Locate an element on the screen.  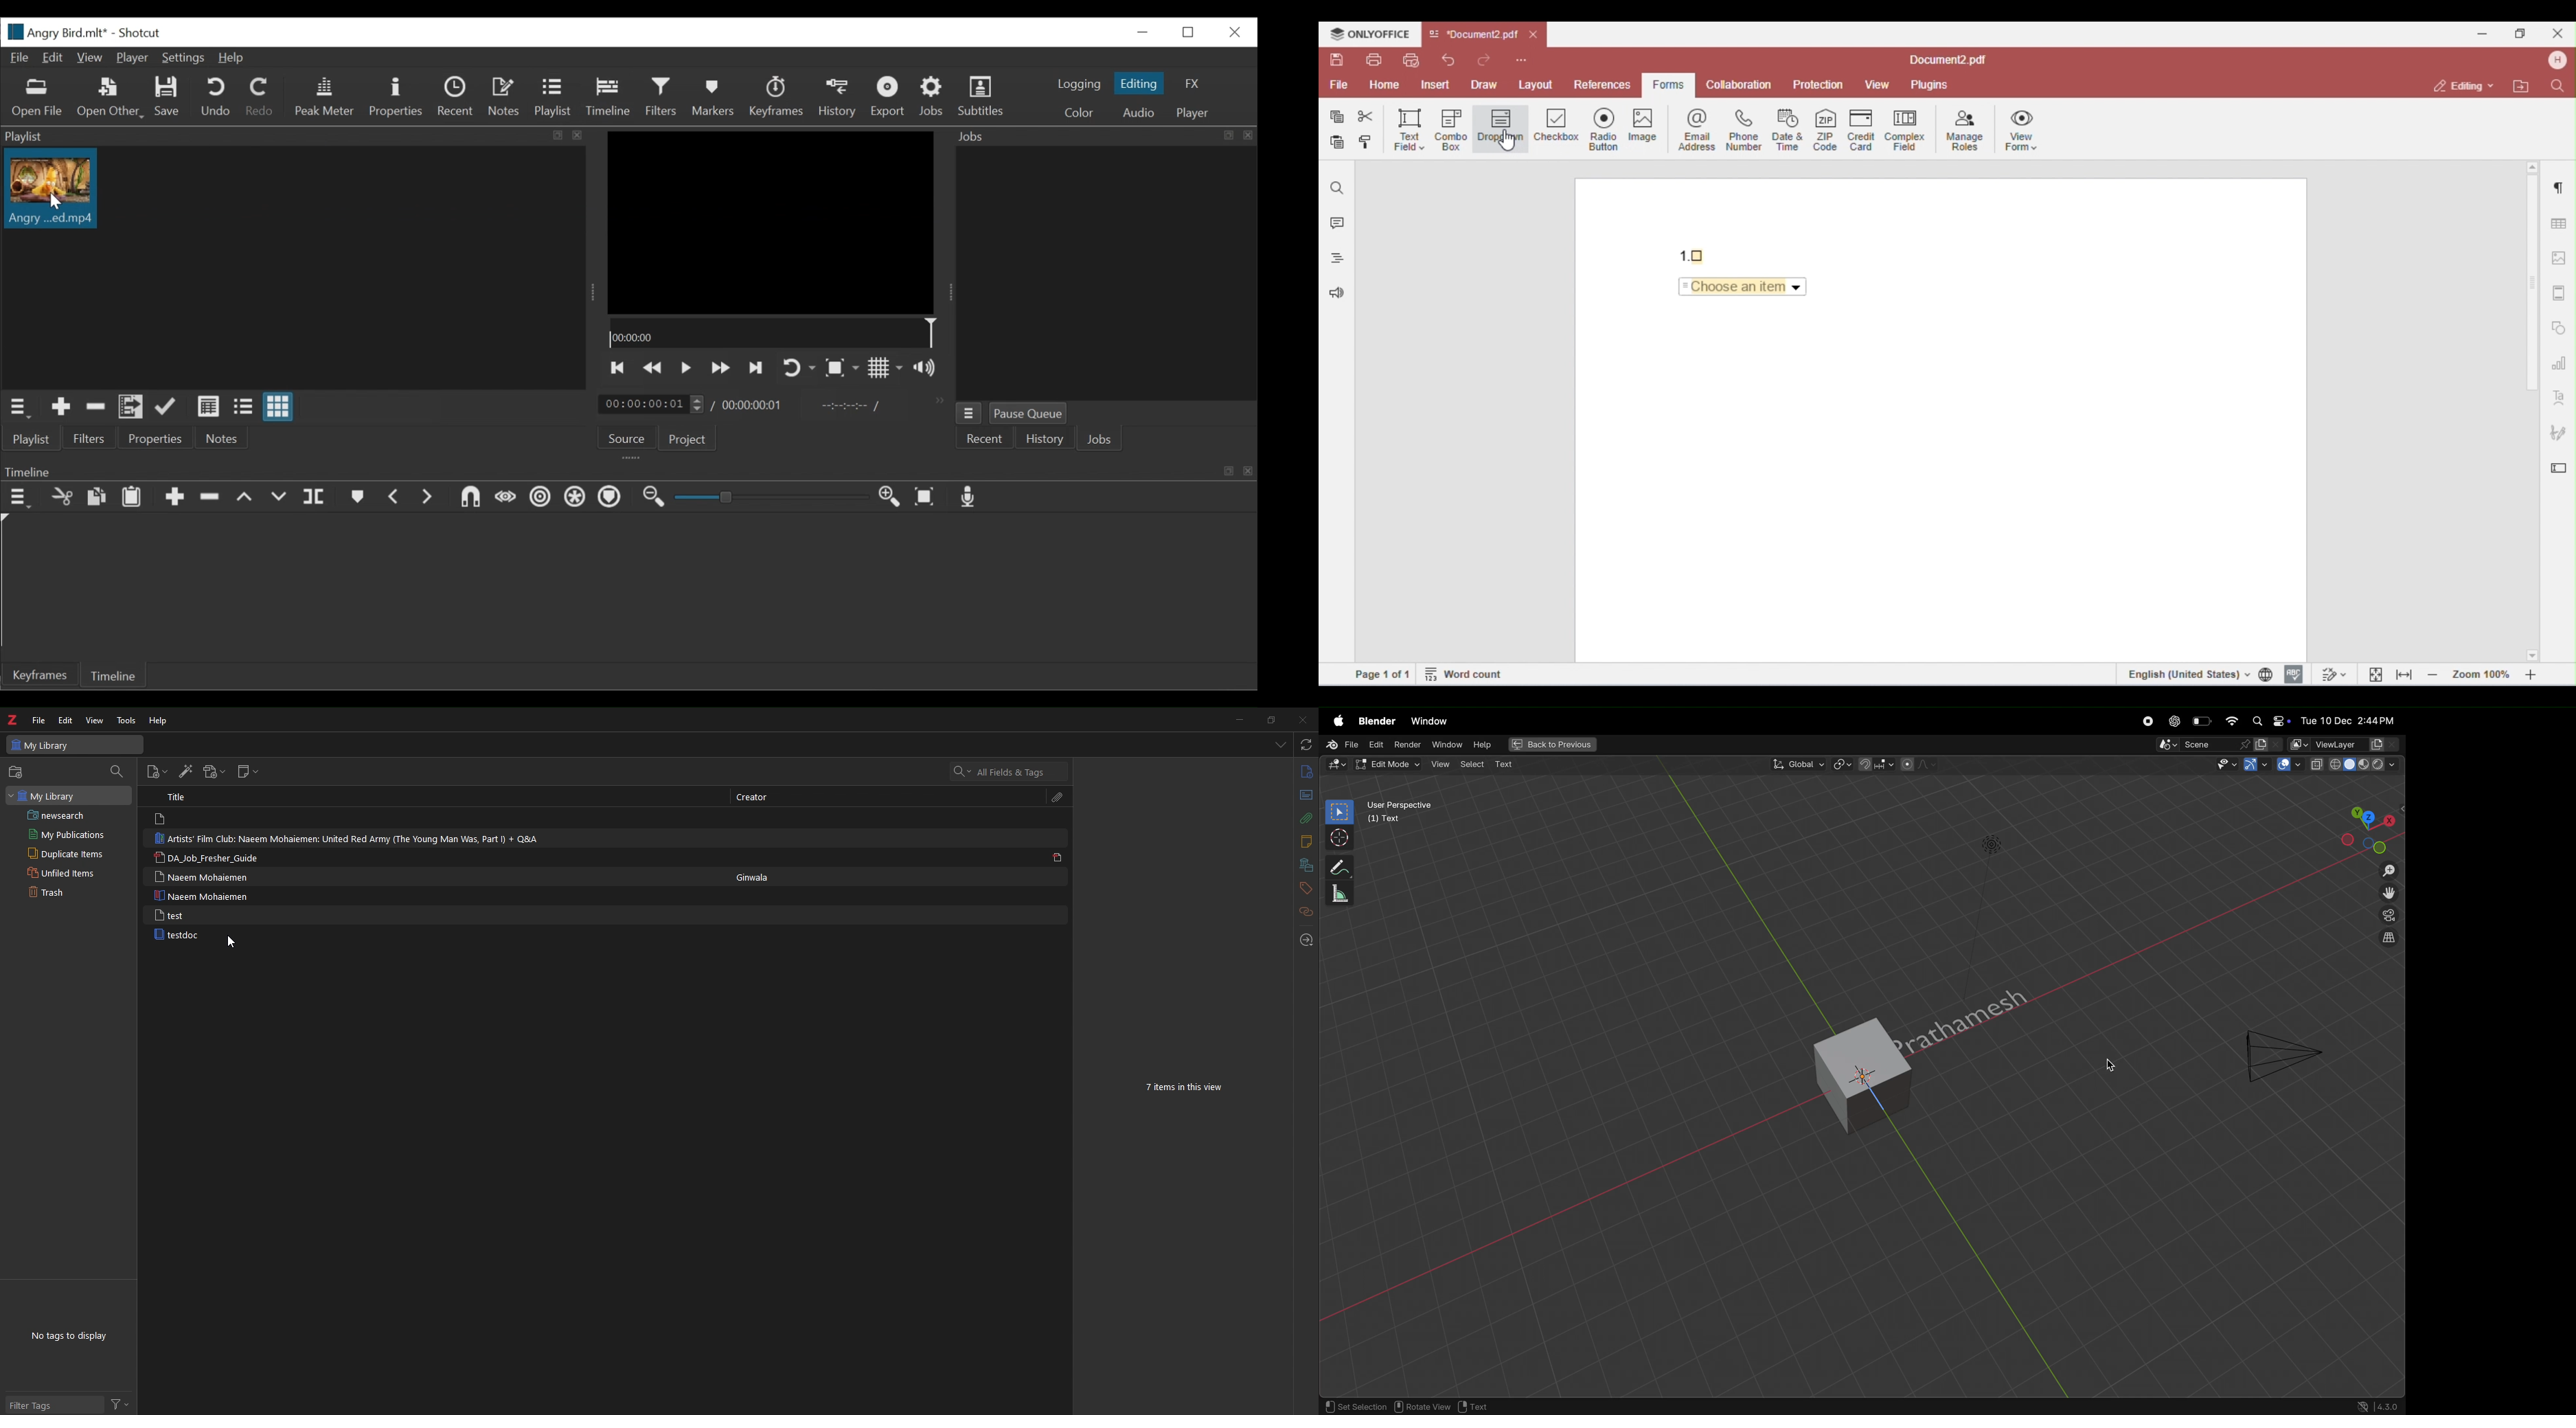
Ginwala is located at coordinates (760, 878).